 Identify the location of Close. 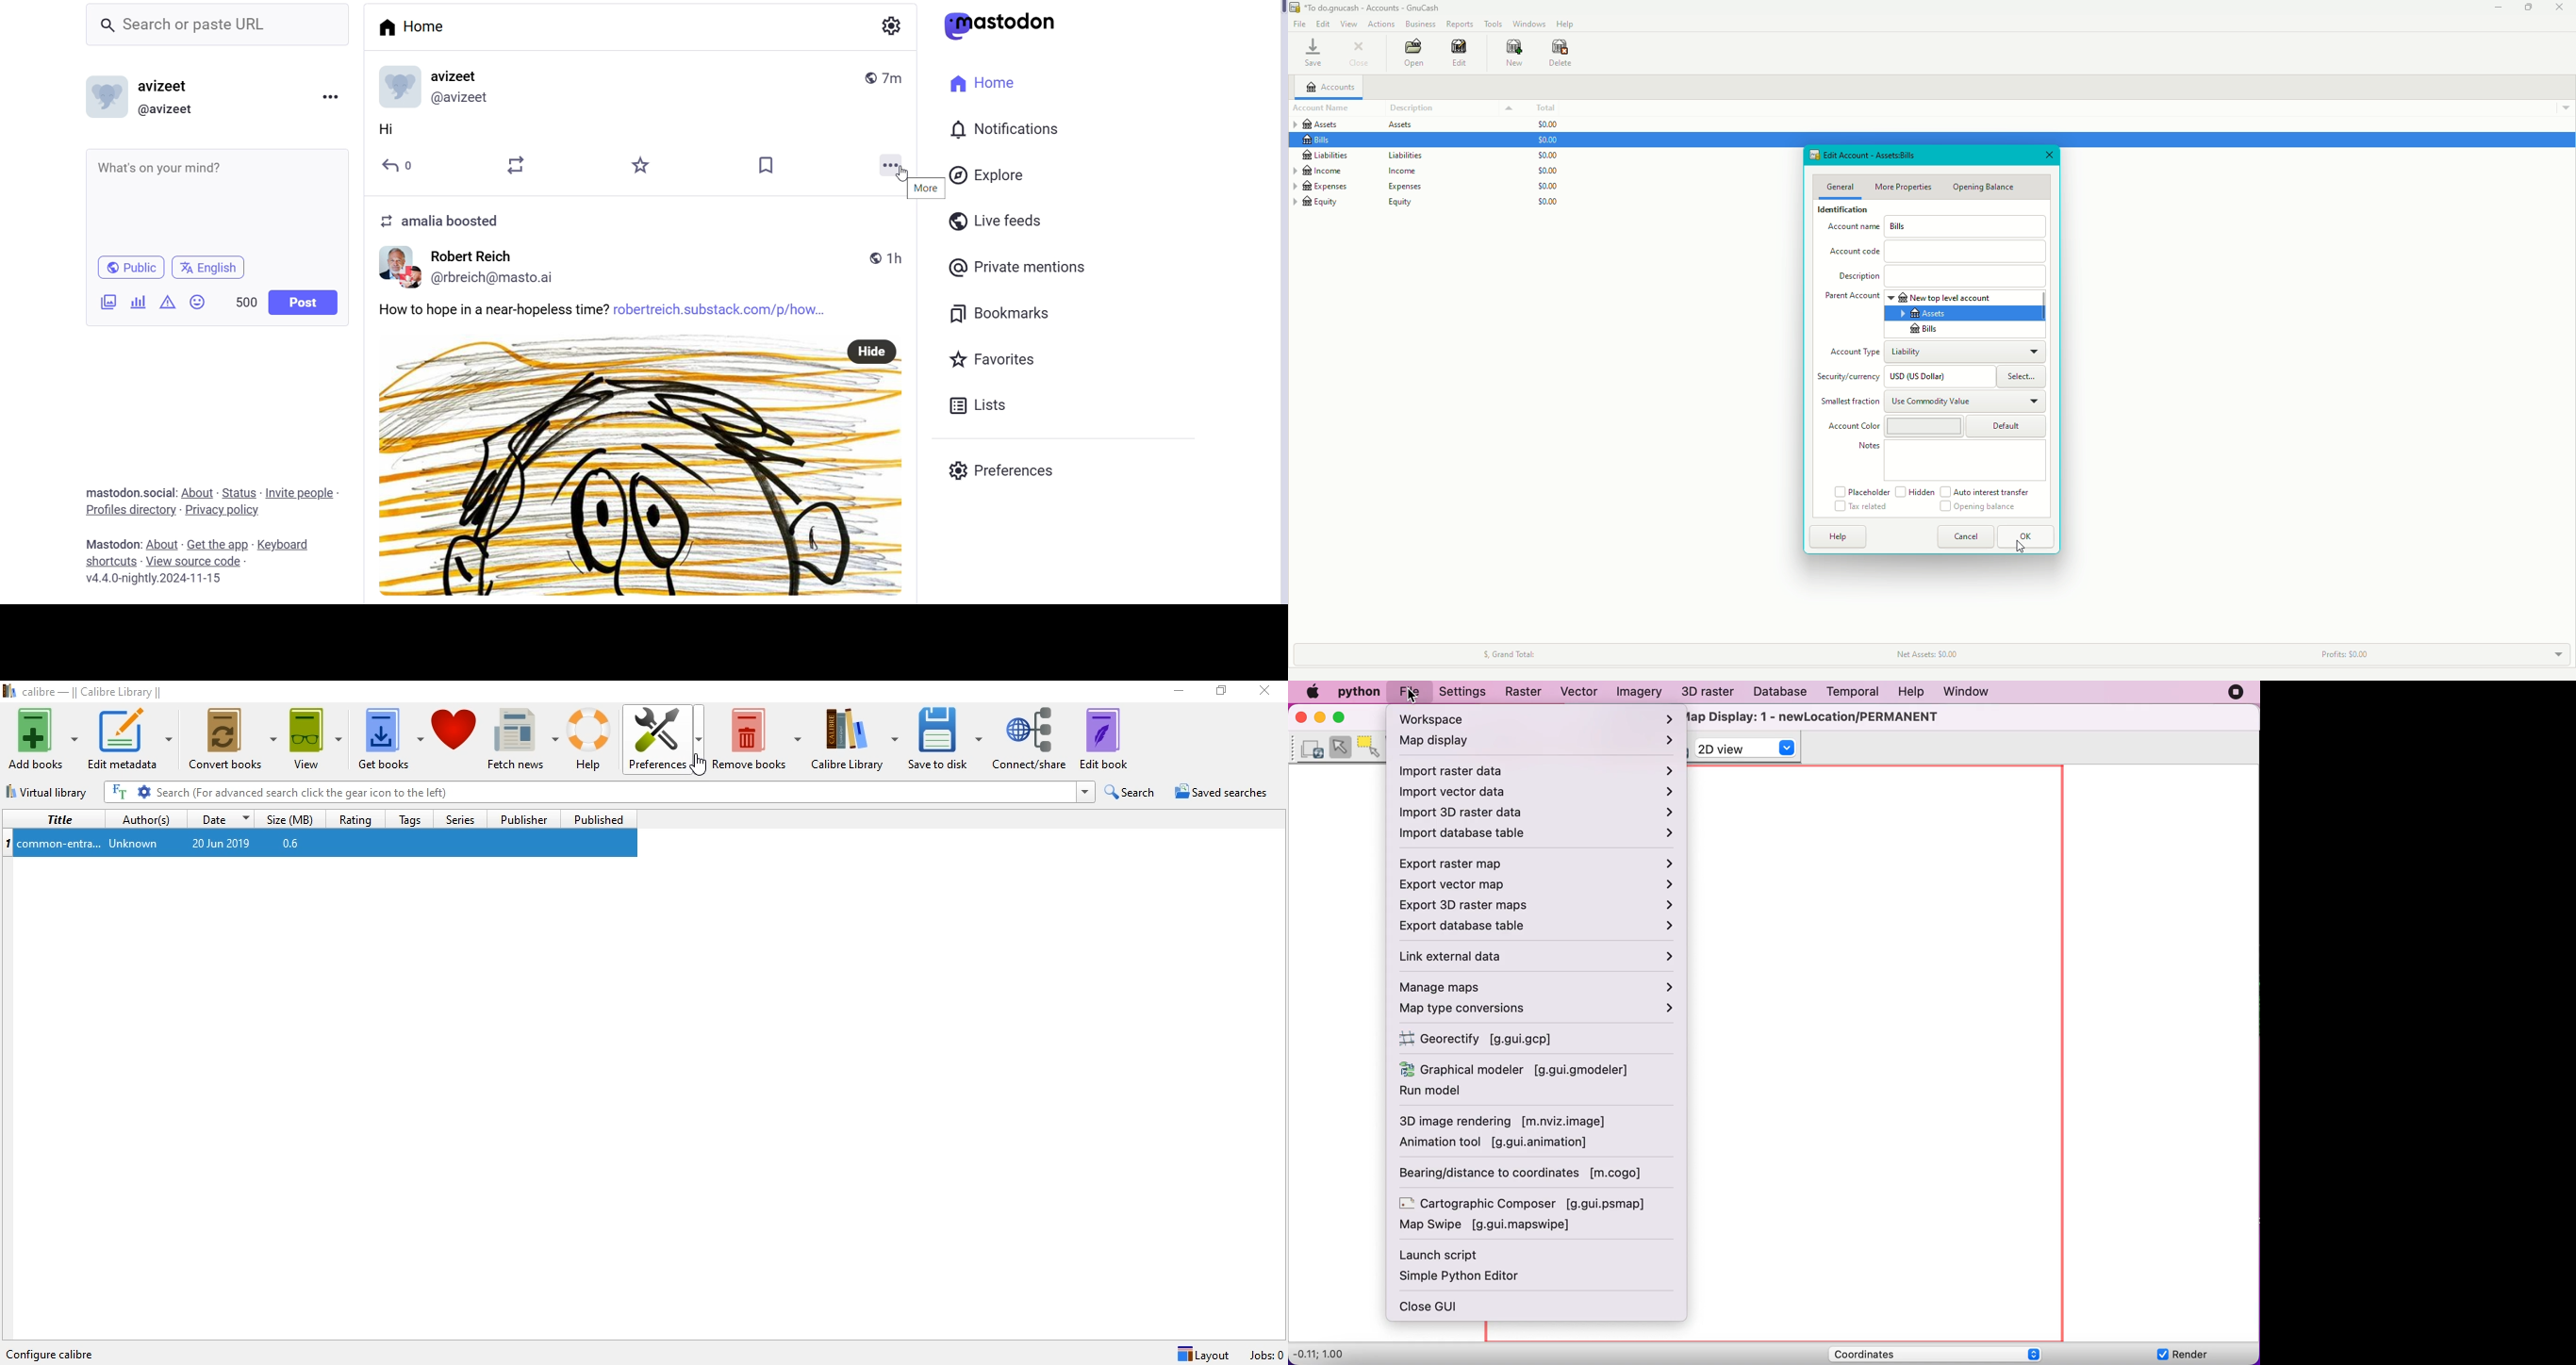
(2048, 155).